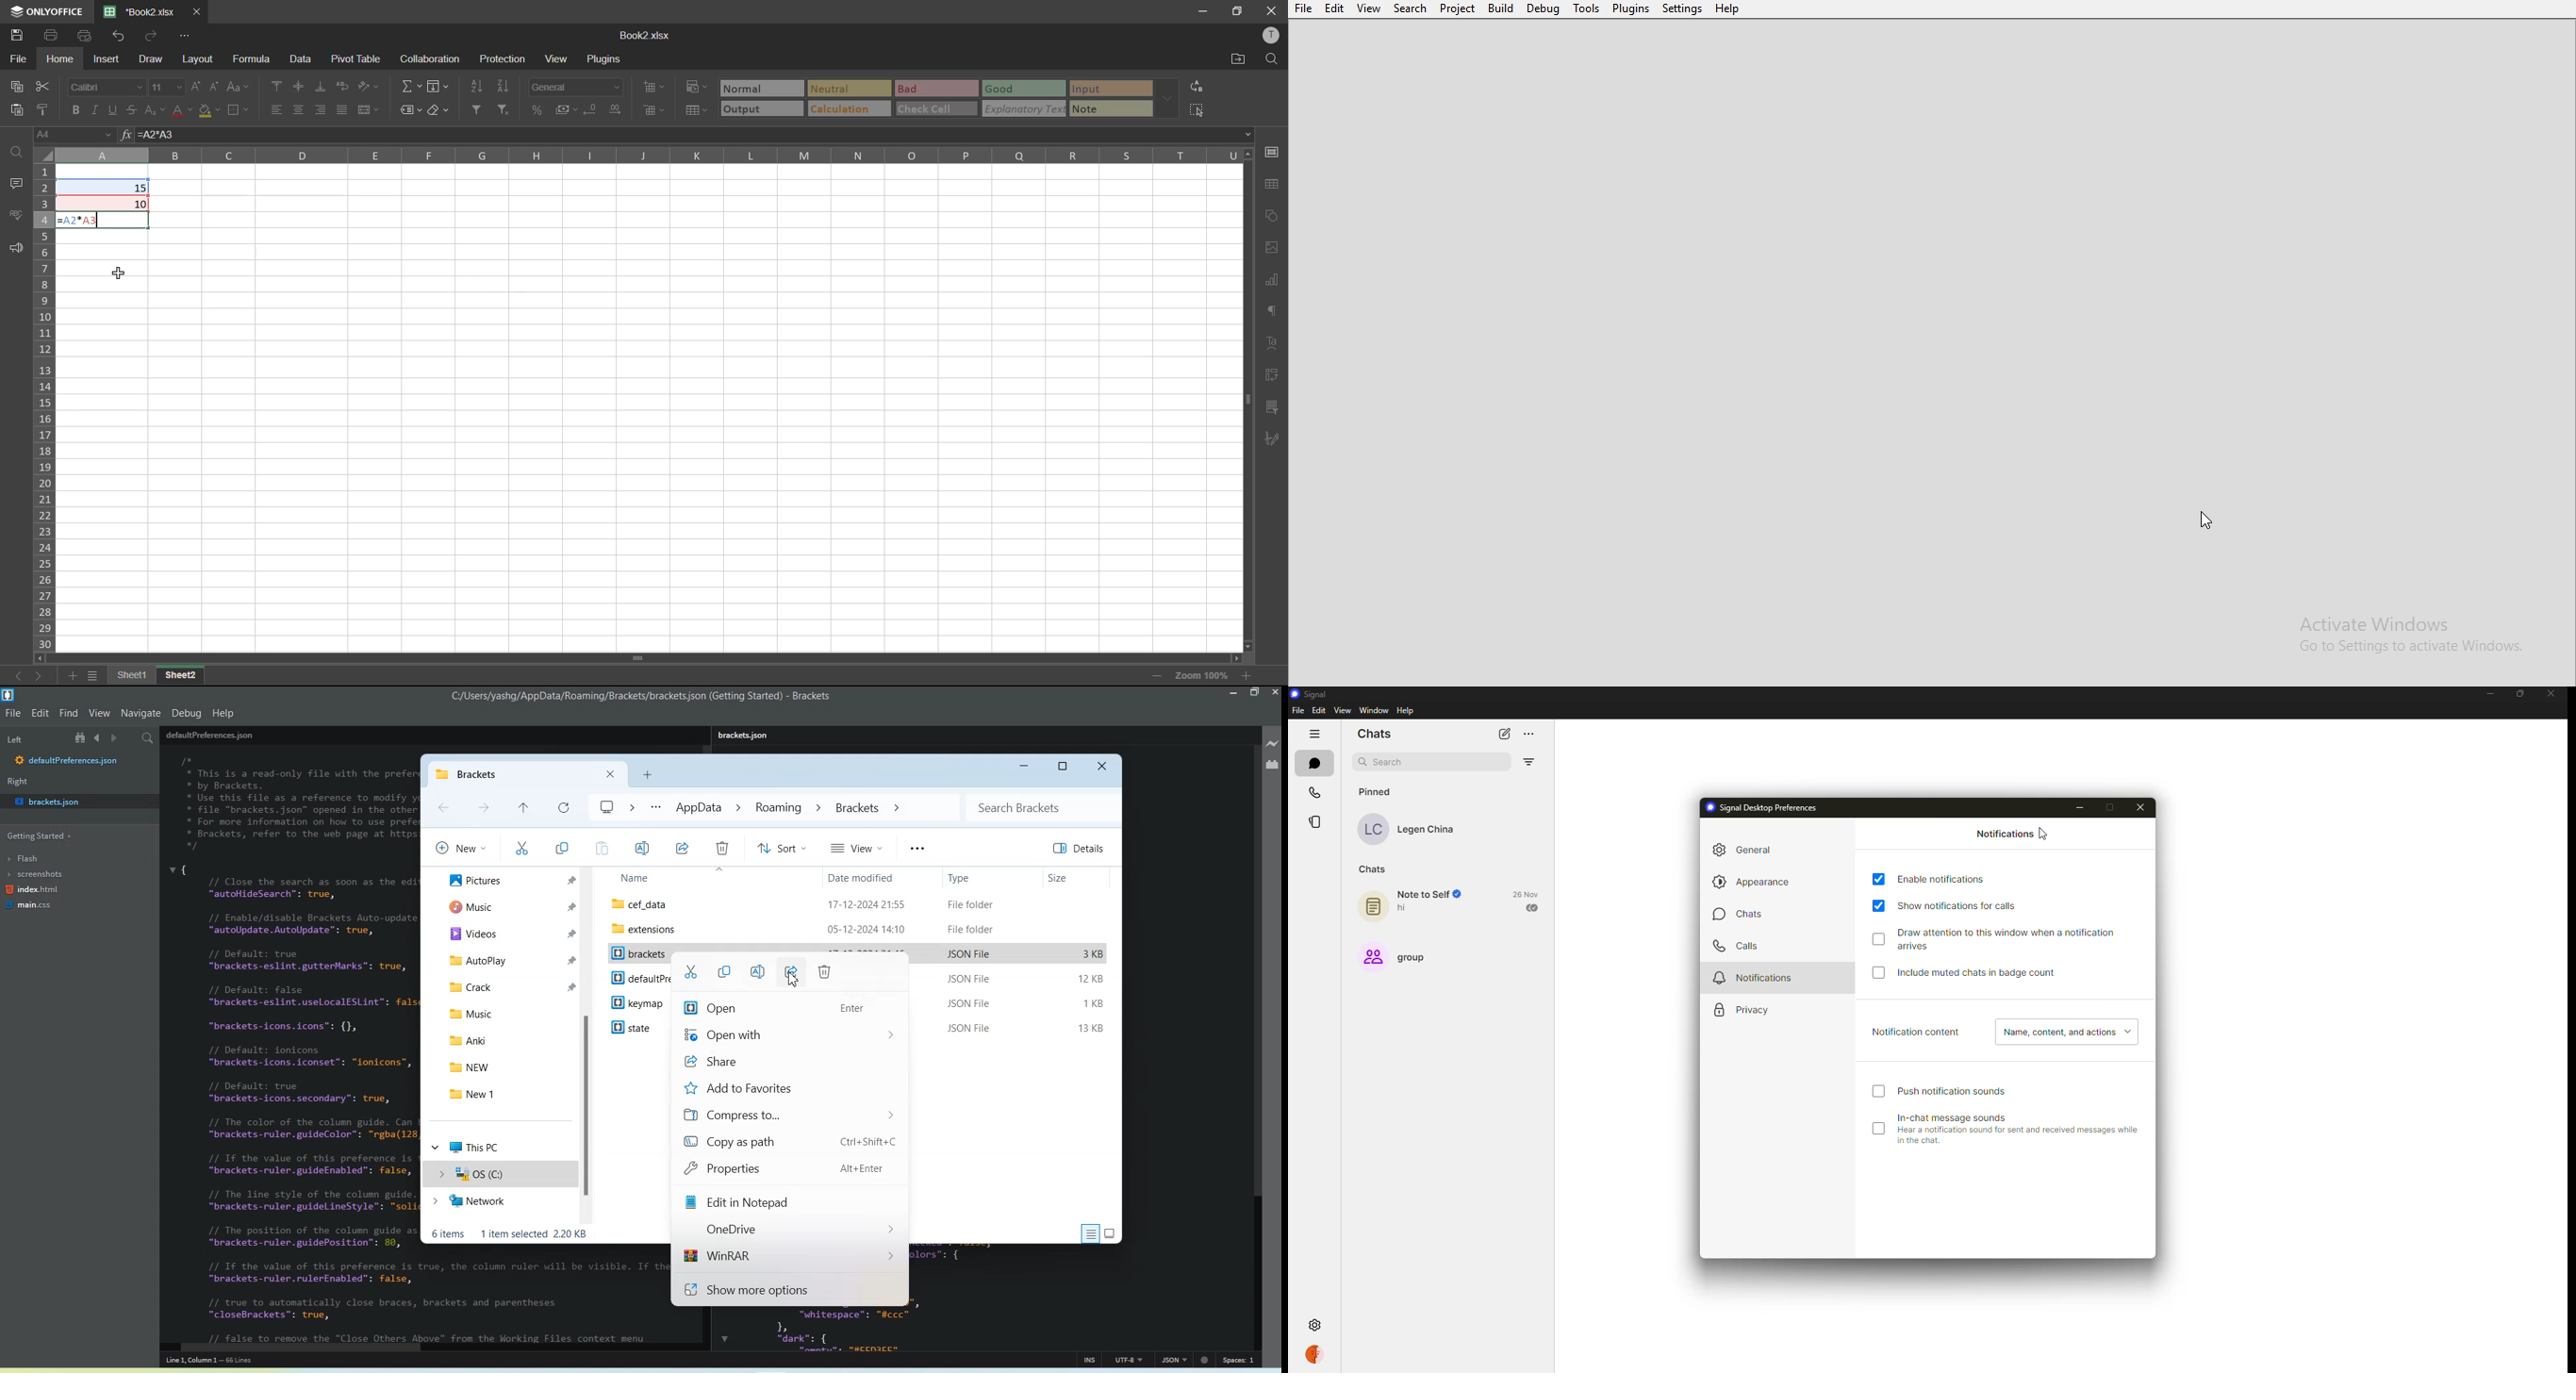 The image size is (2576, 1400). Describe the element at coordinates (107, 60) in the screenshot. I see `insert` at that location.